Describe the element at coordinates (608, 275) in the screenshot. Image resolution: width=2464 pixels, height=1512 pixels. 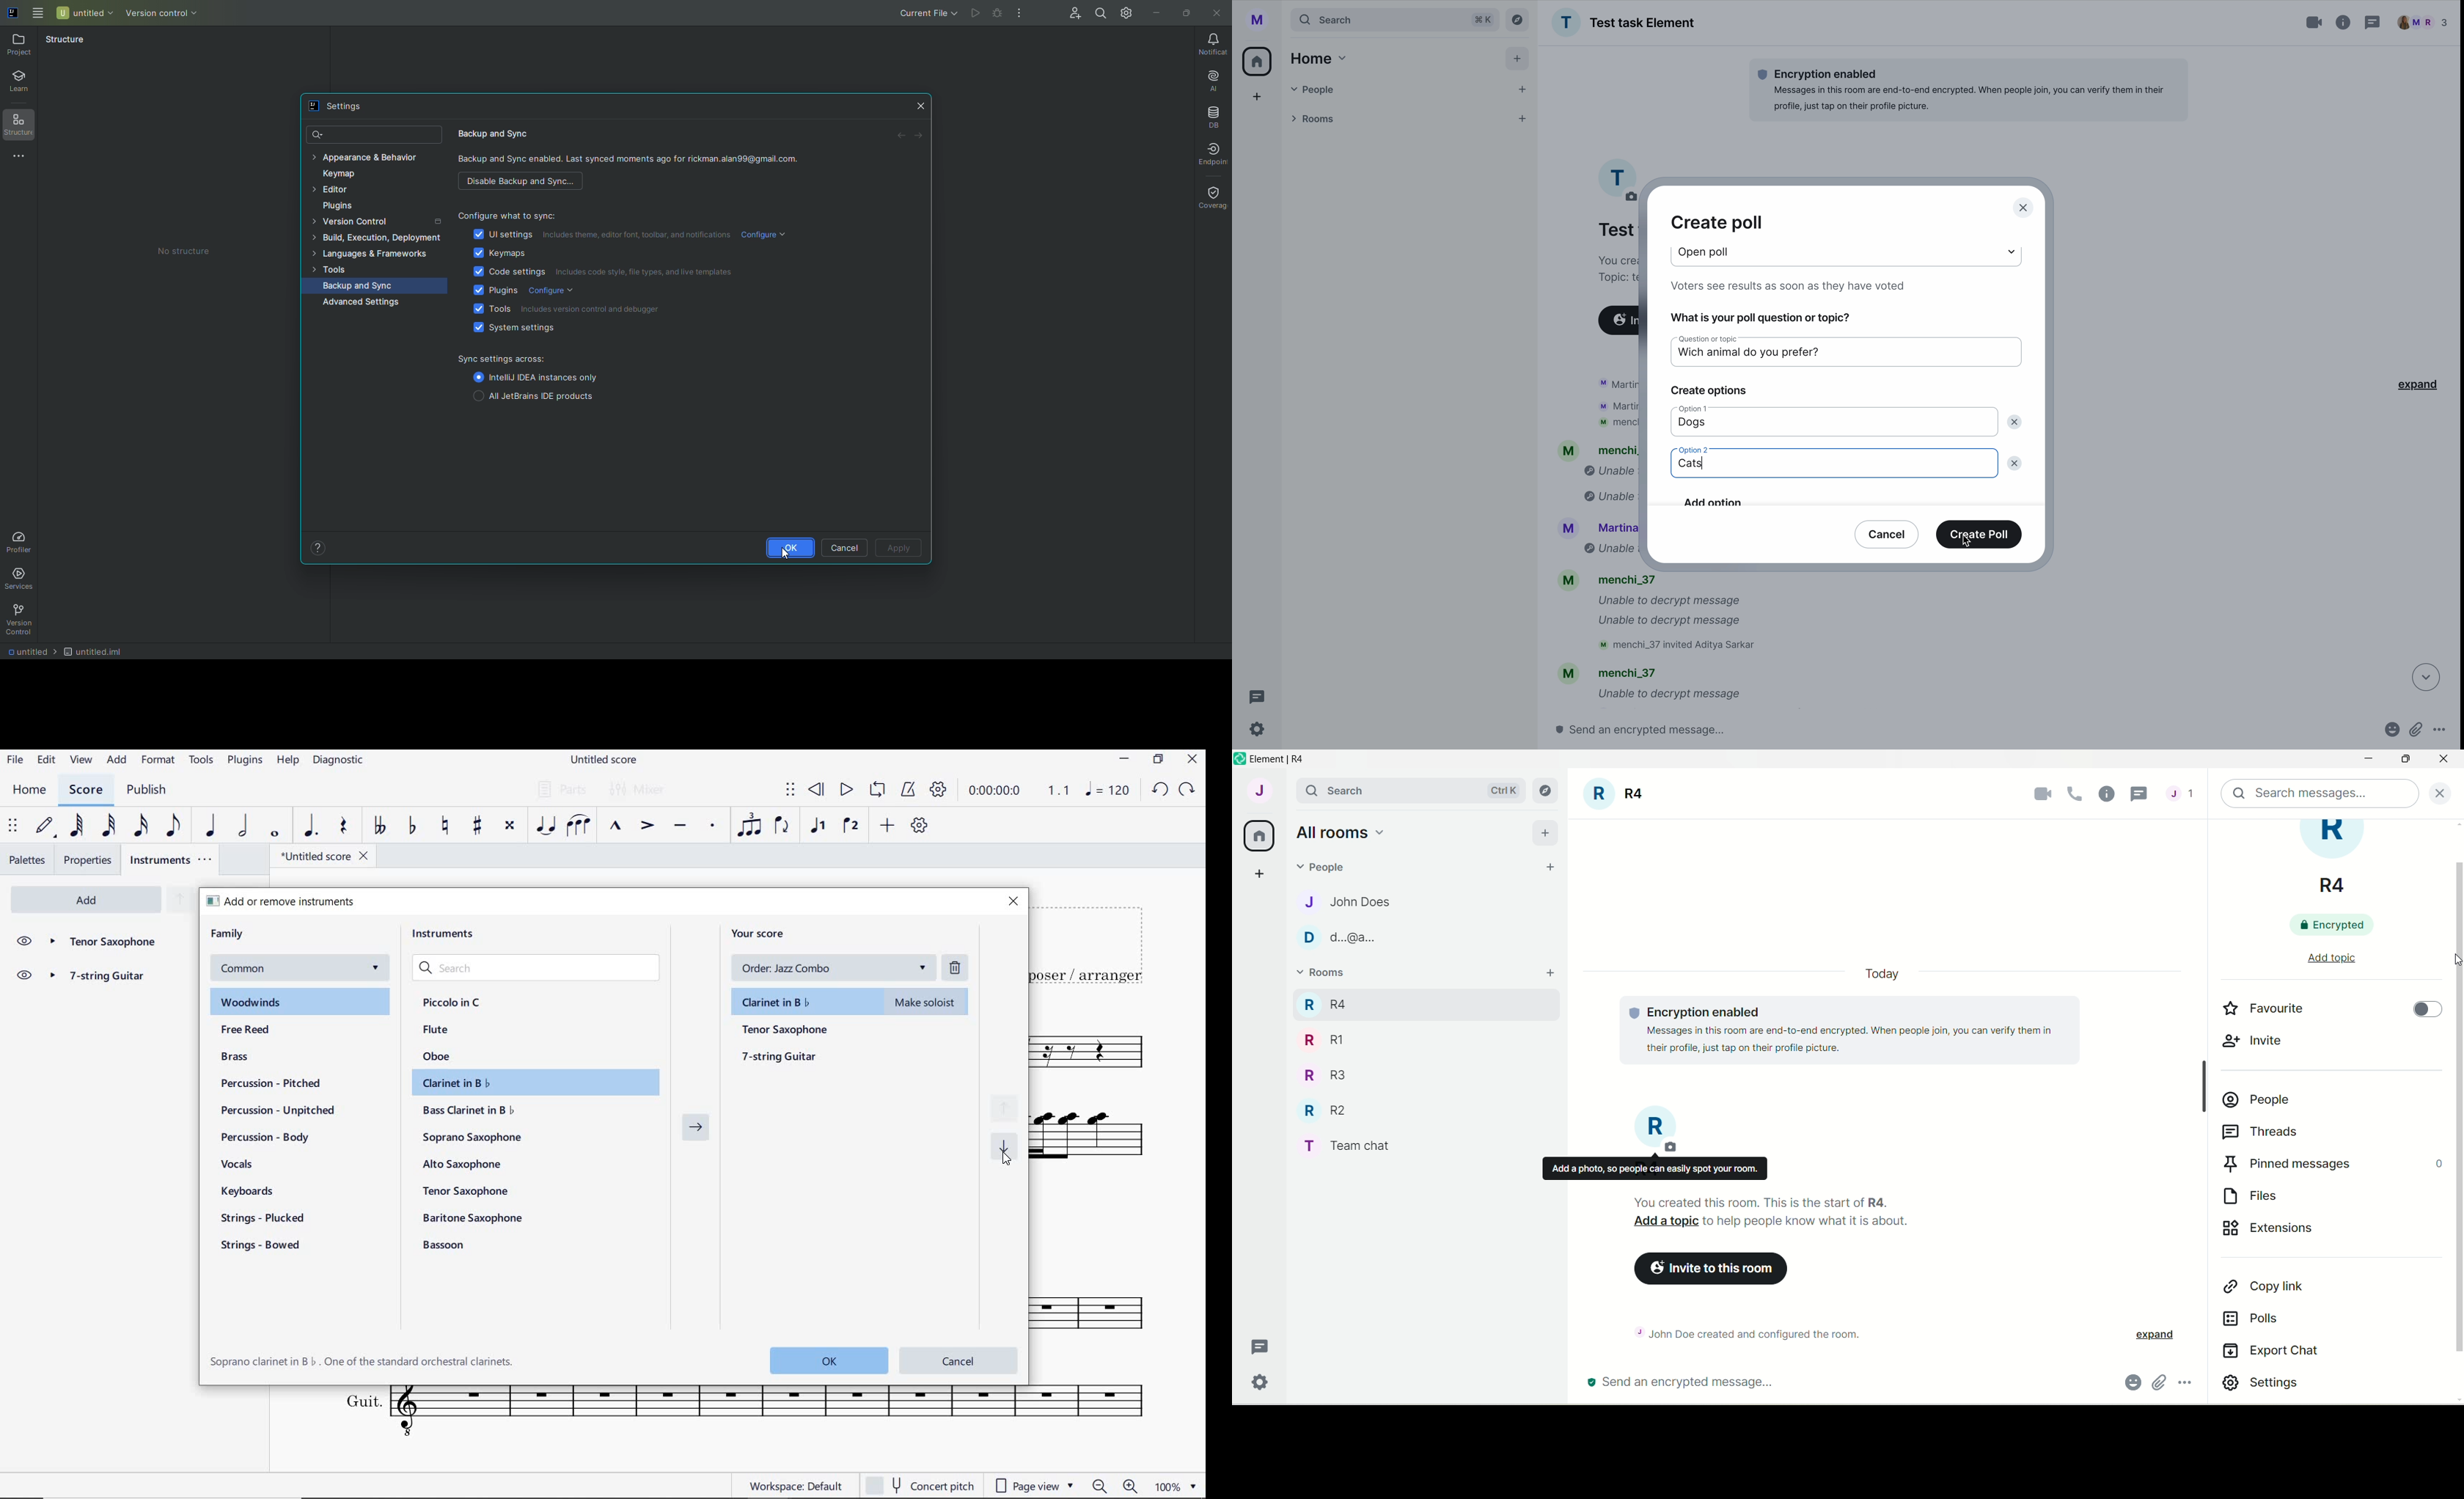
I see `Code settings Includes code style, file types, and live templates` at that location.